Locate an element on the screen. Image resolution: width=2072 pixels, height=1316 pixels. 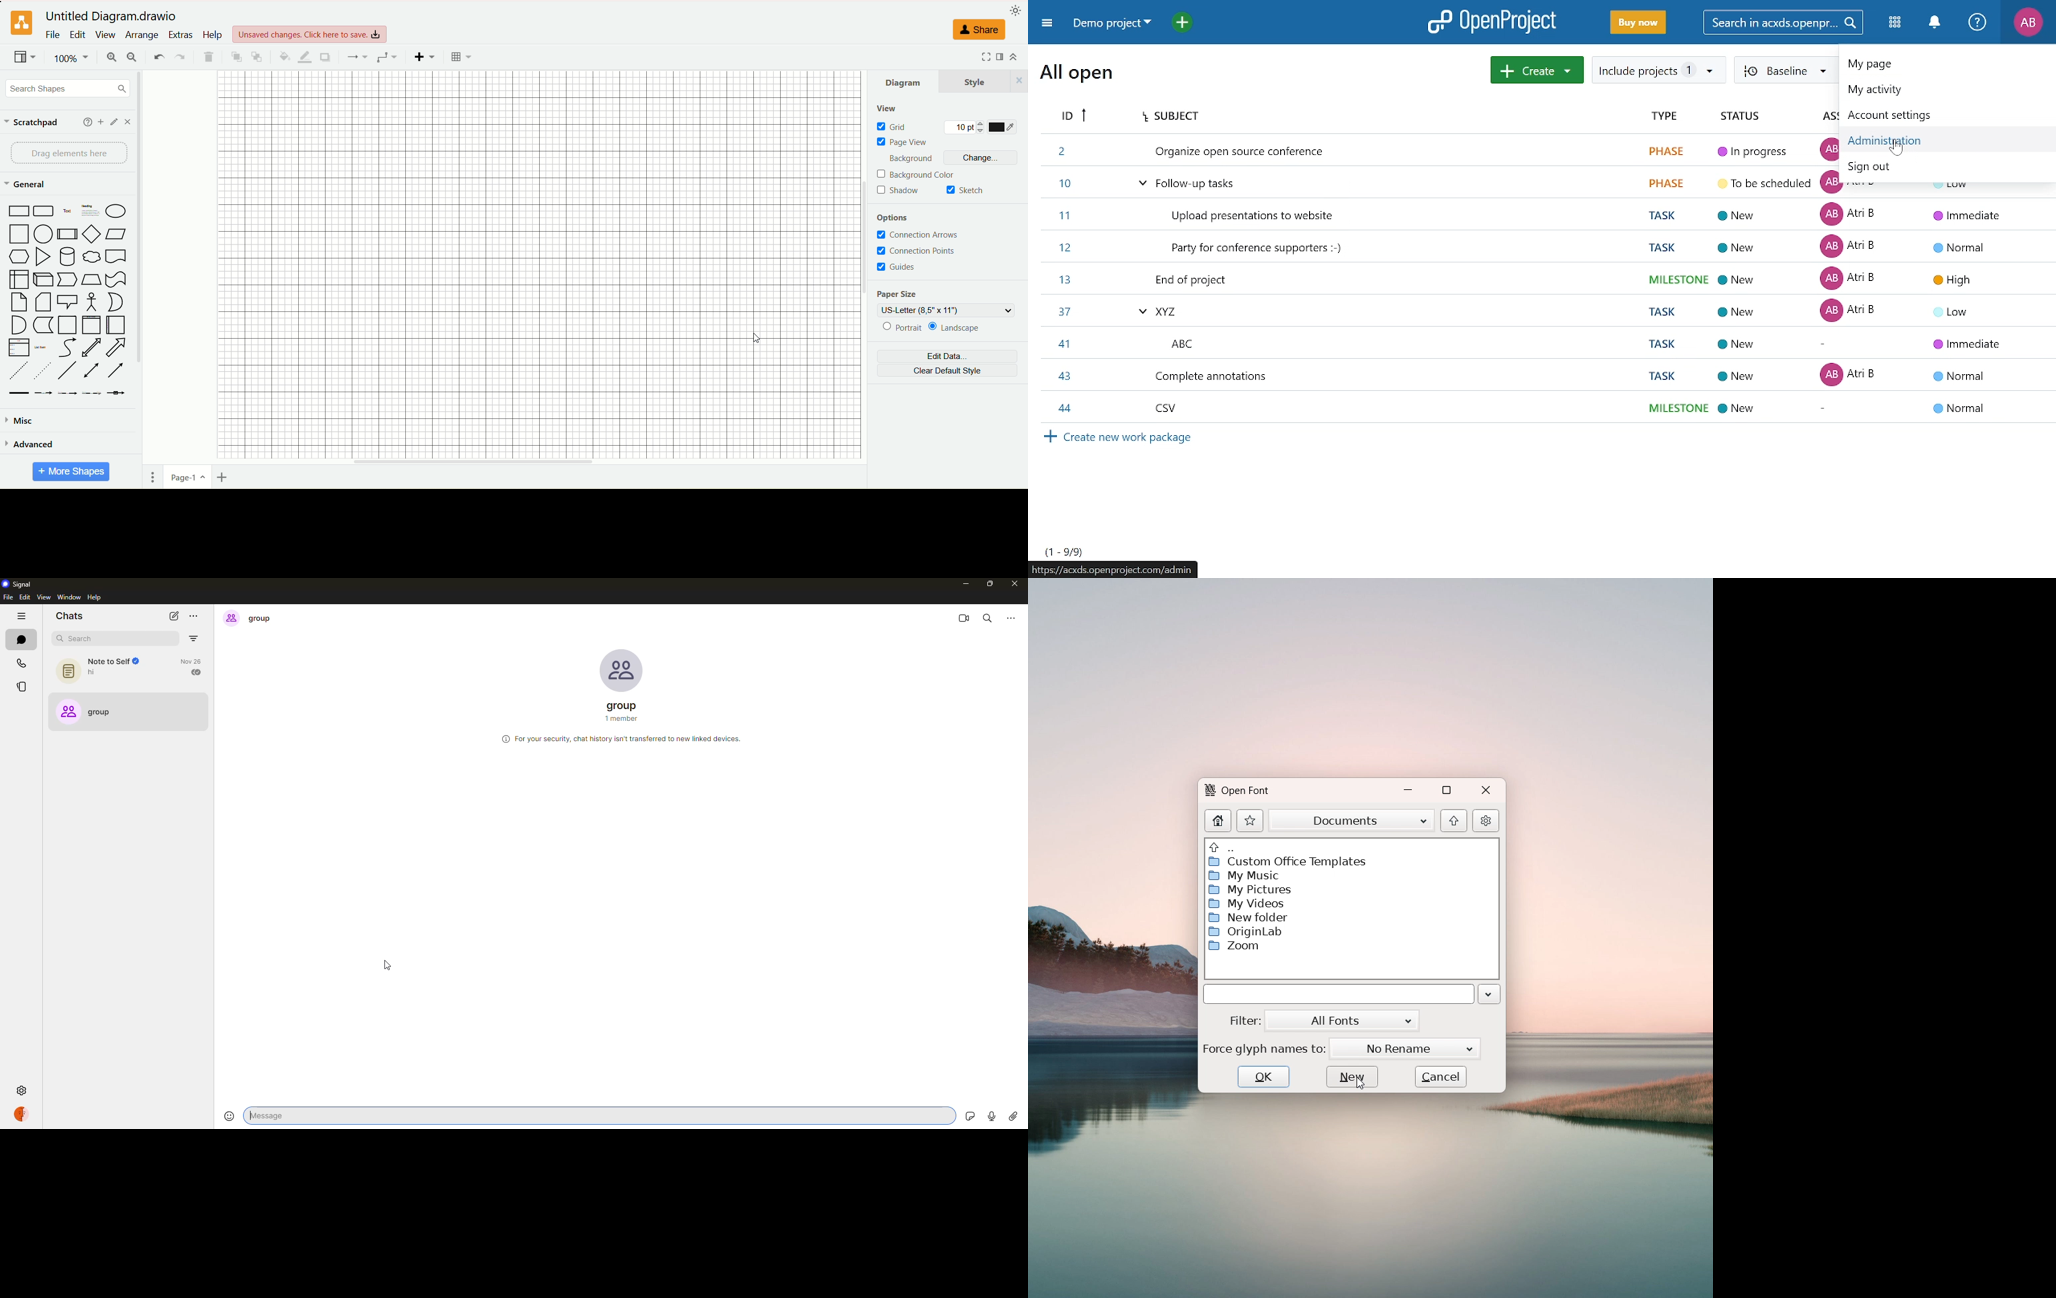
group selected is located at coordinates (92, 713).